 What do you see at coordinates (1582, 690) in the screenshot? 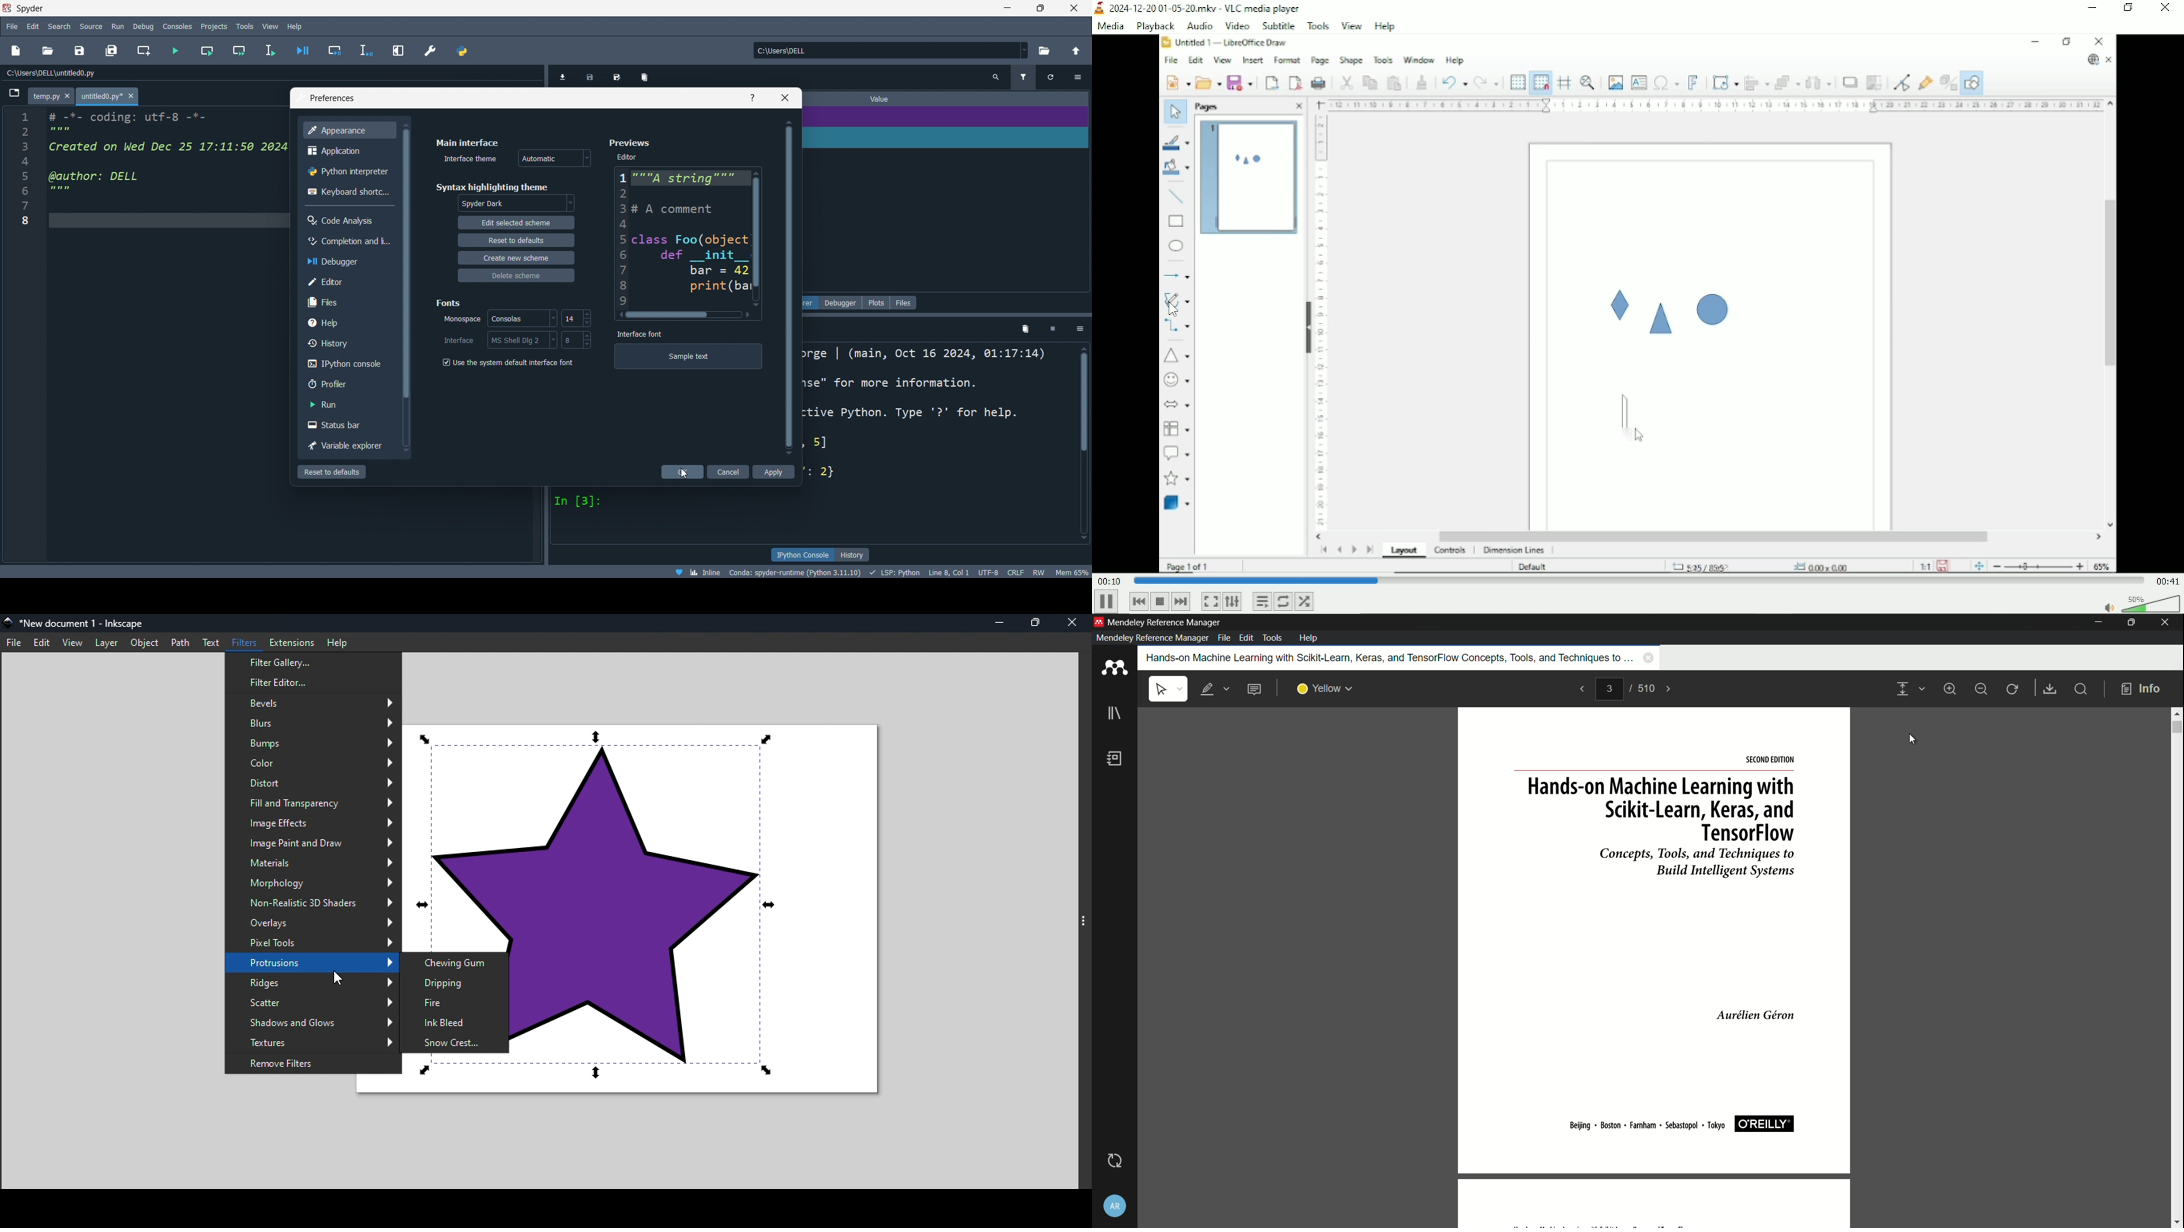
I see `previous page` at bounding box center [1582, 690].